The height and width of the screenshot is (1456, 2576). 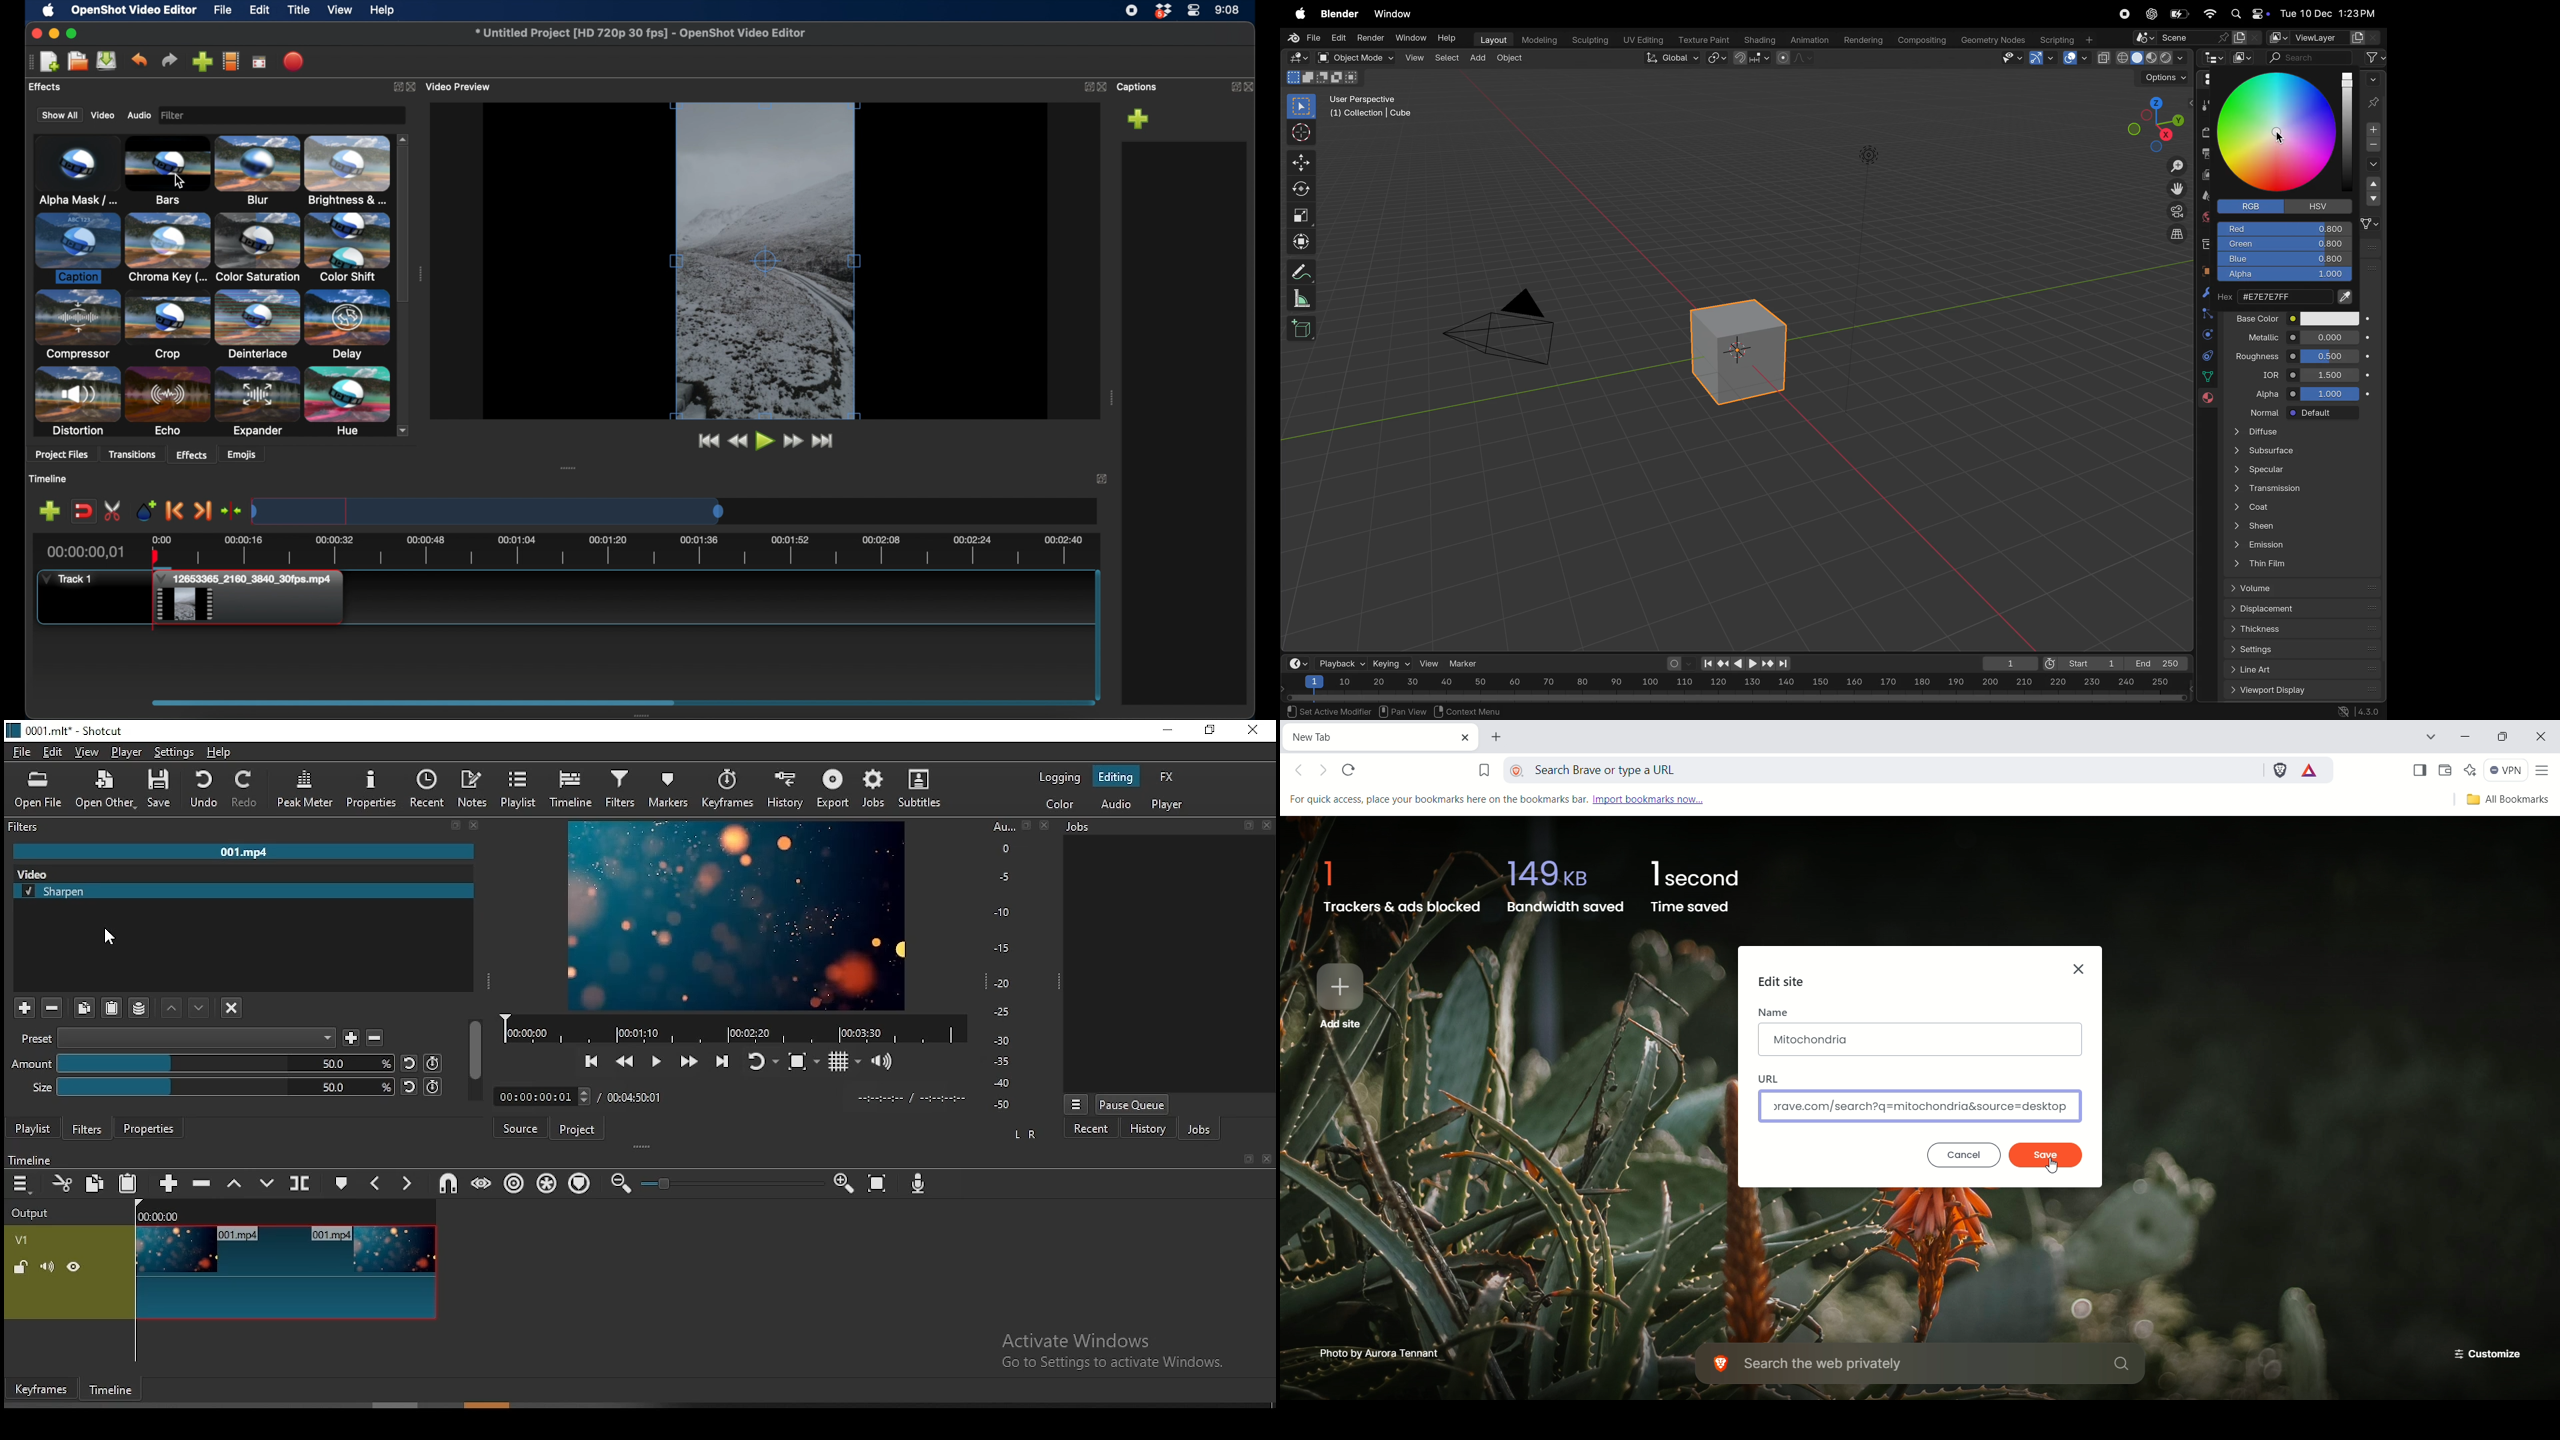 What do you see at coordinates (1507, 324) in the screenshot?
I see `camera view ` at bounding box center [1507, 324].